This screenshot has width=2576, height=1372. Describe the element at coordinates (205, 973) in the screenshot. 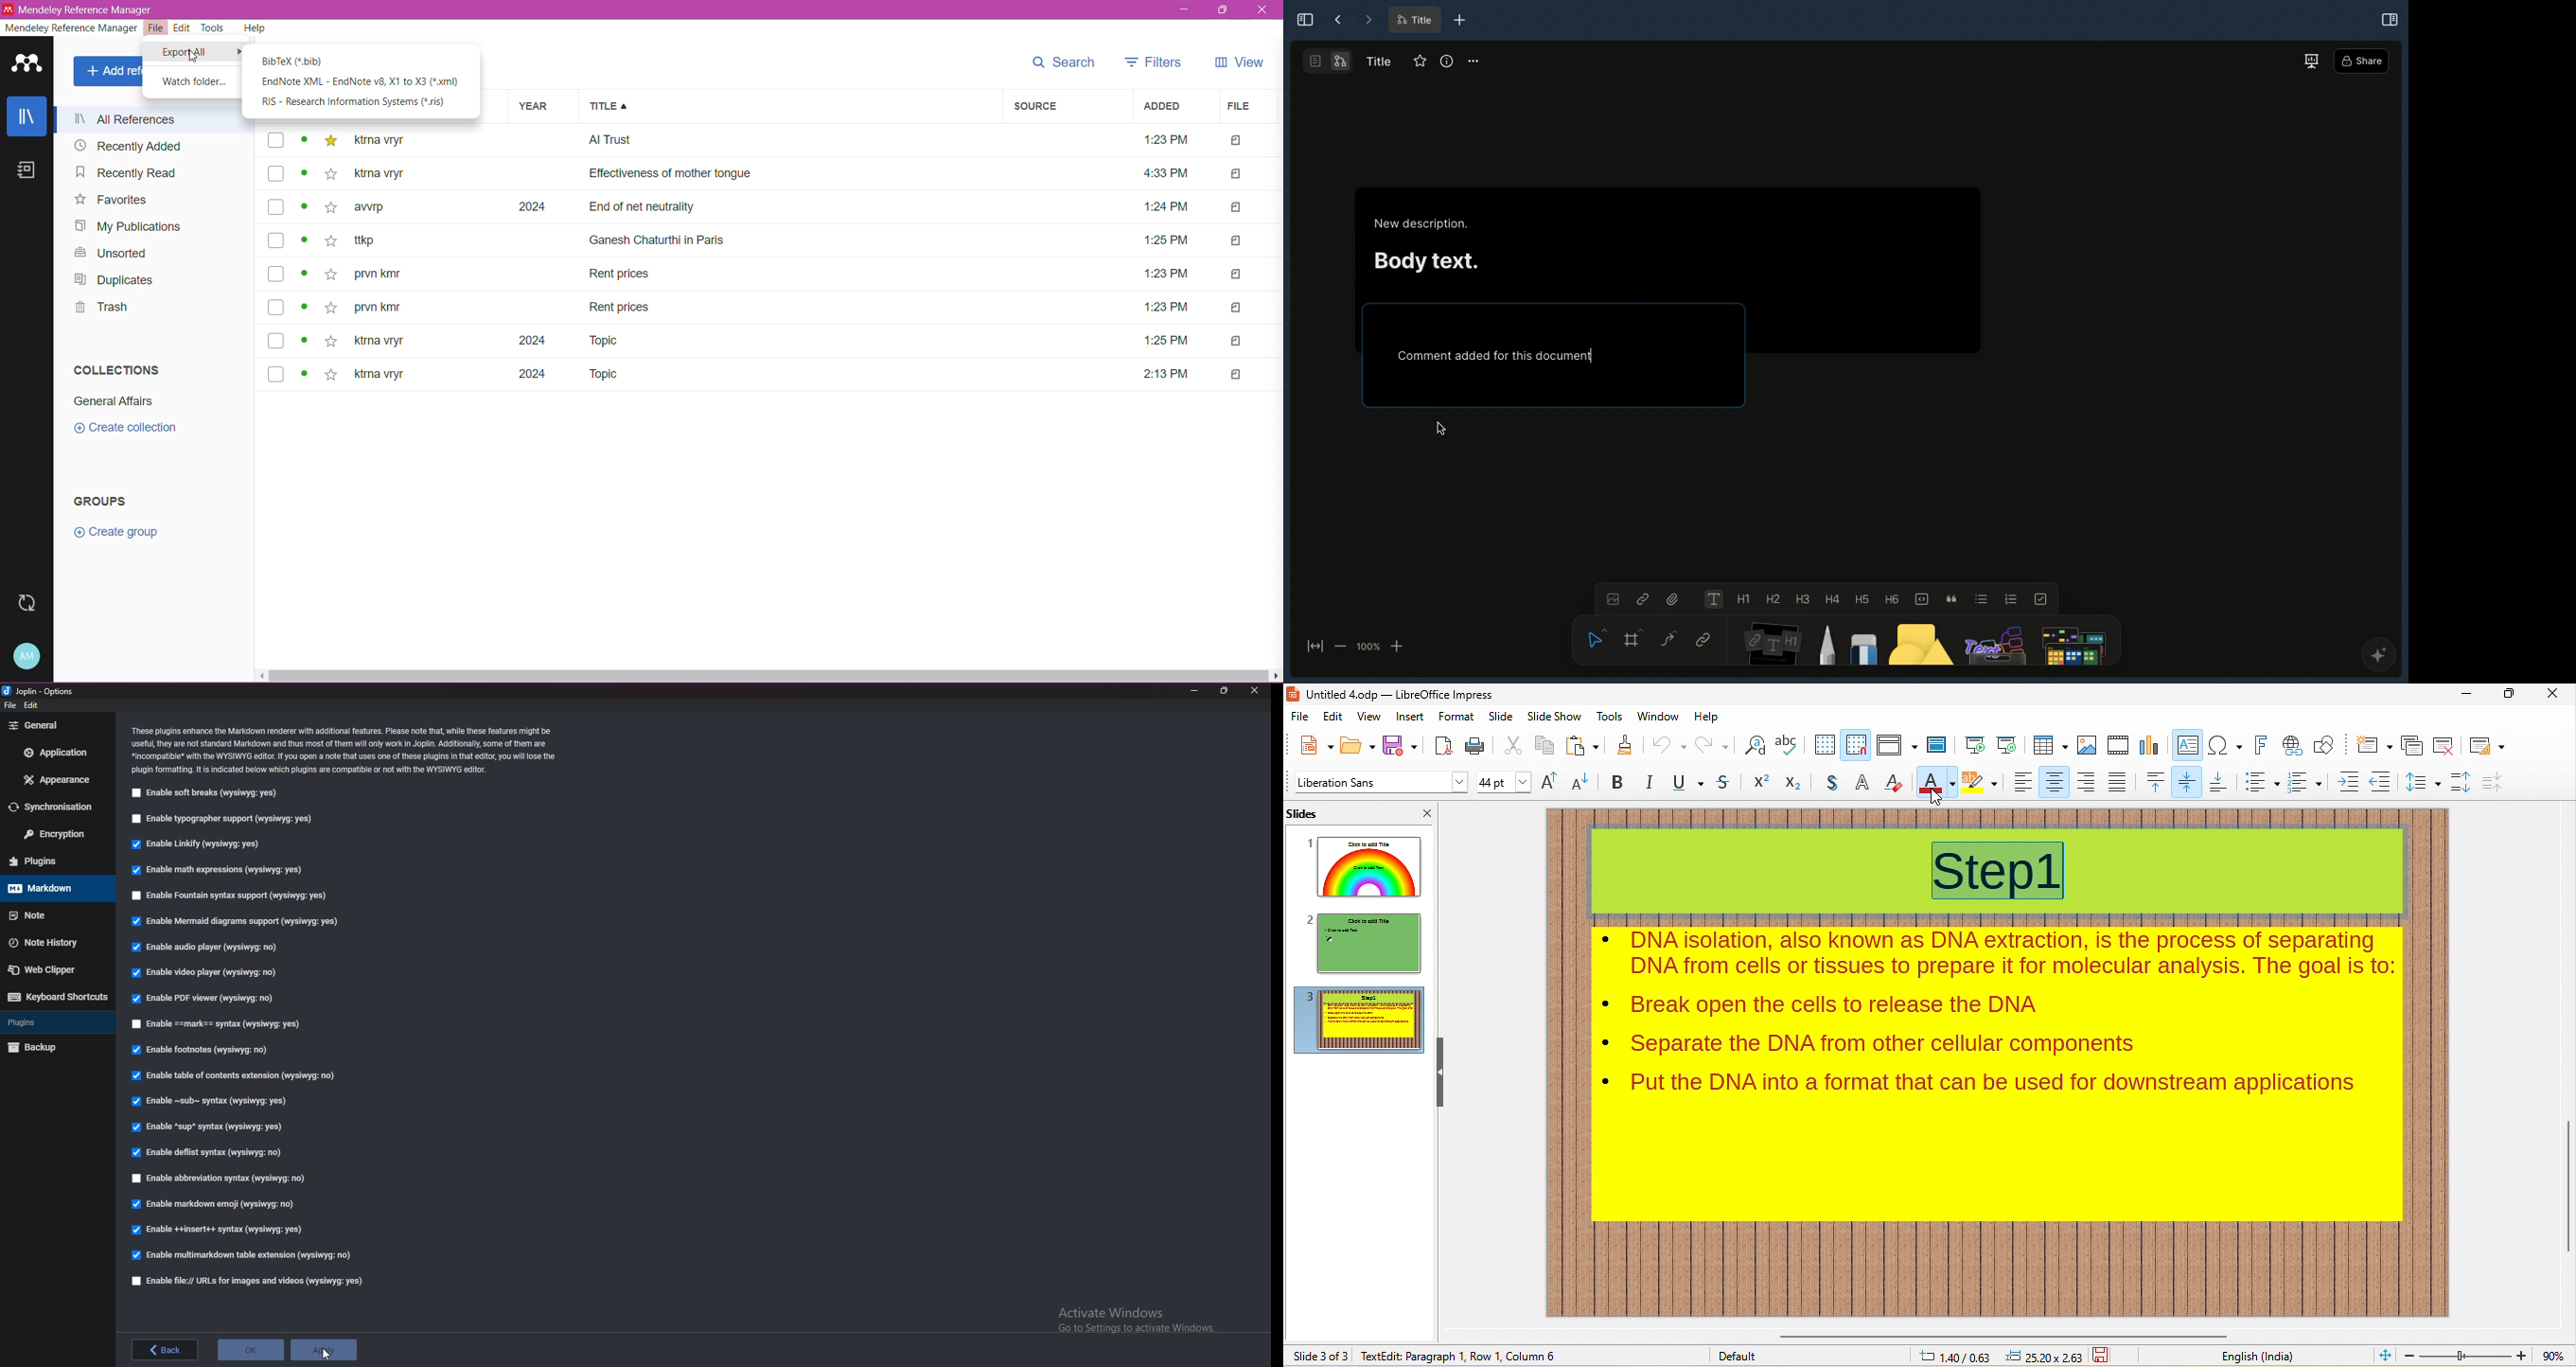

I see `Enable video player` at that location.